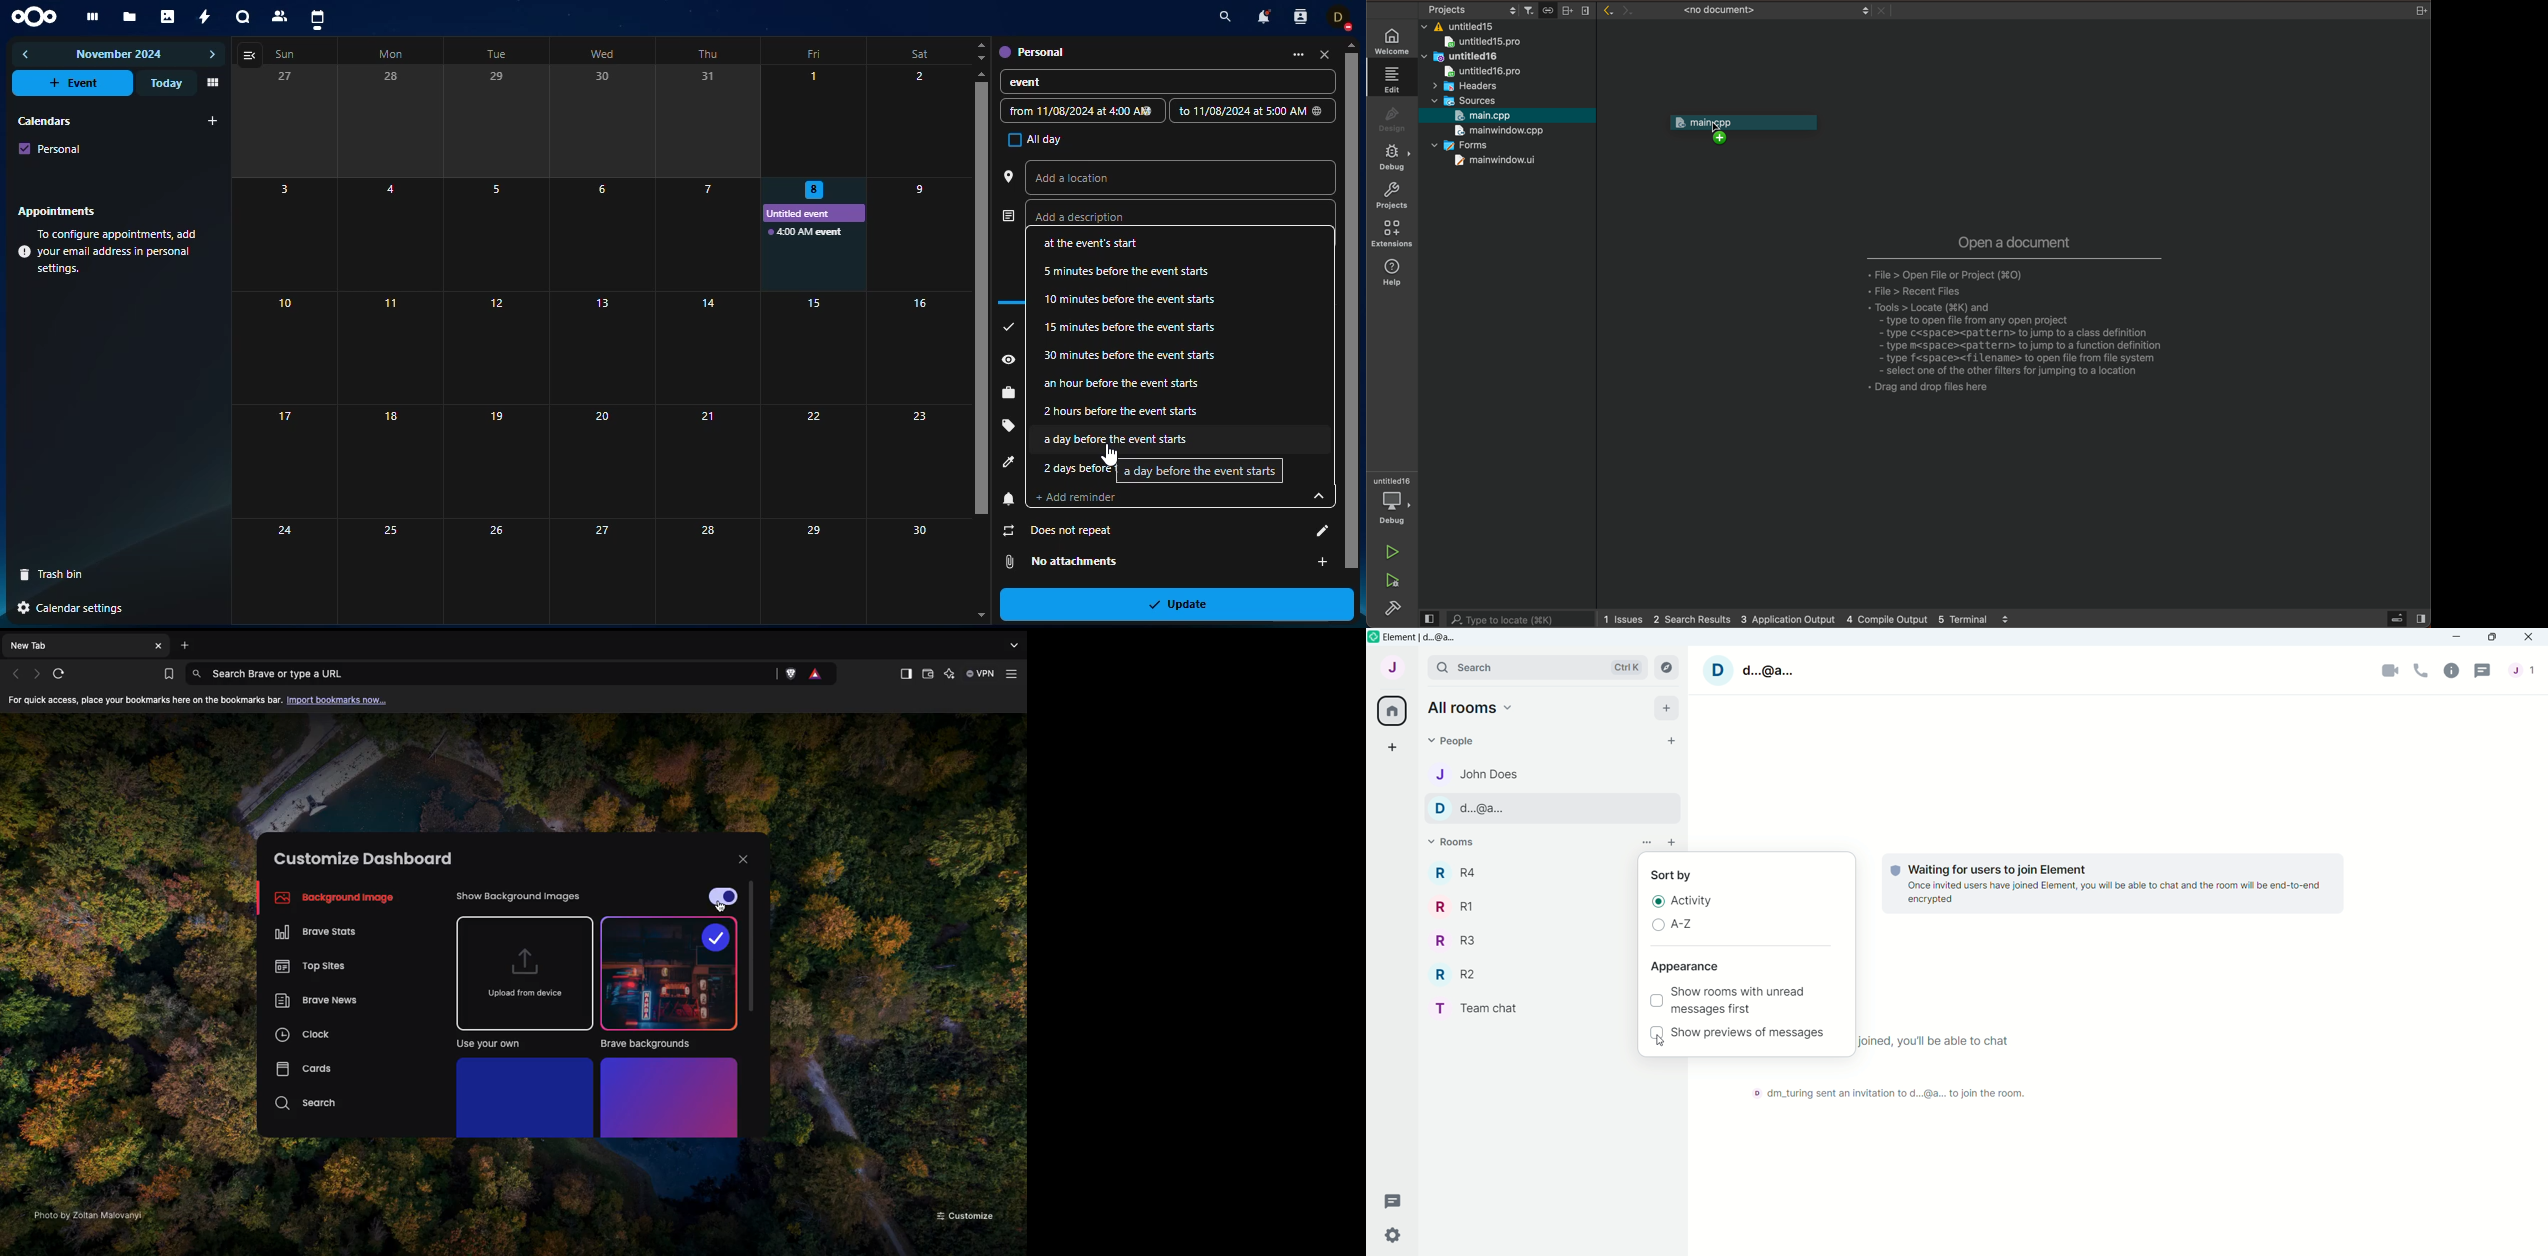  I want to click on Radio Button, so click(1658, 926).